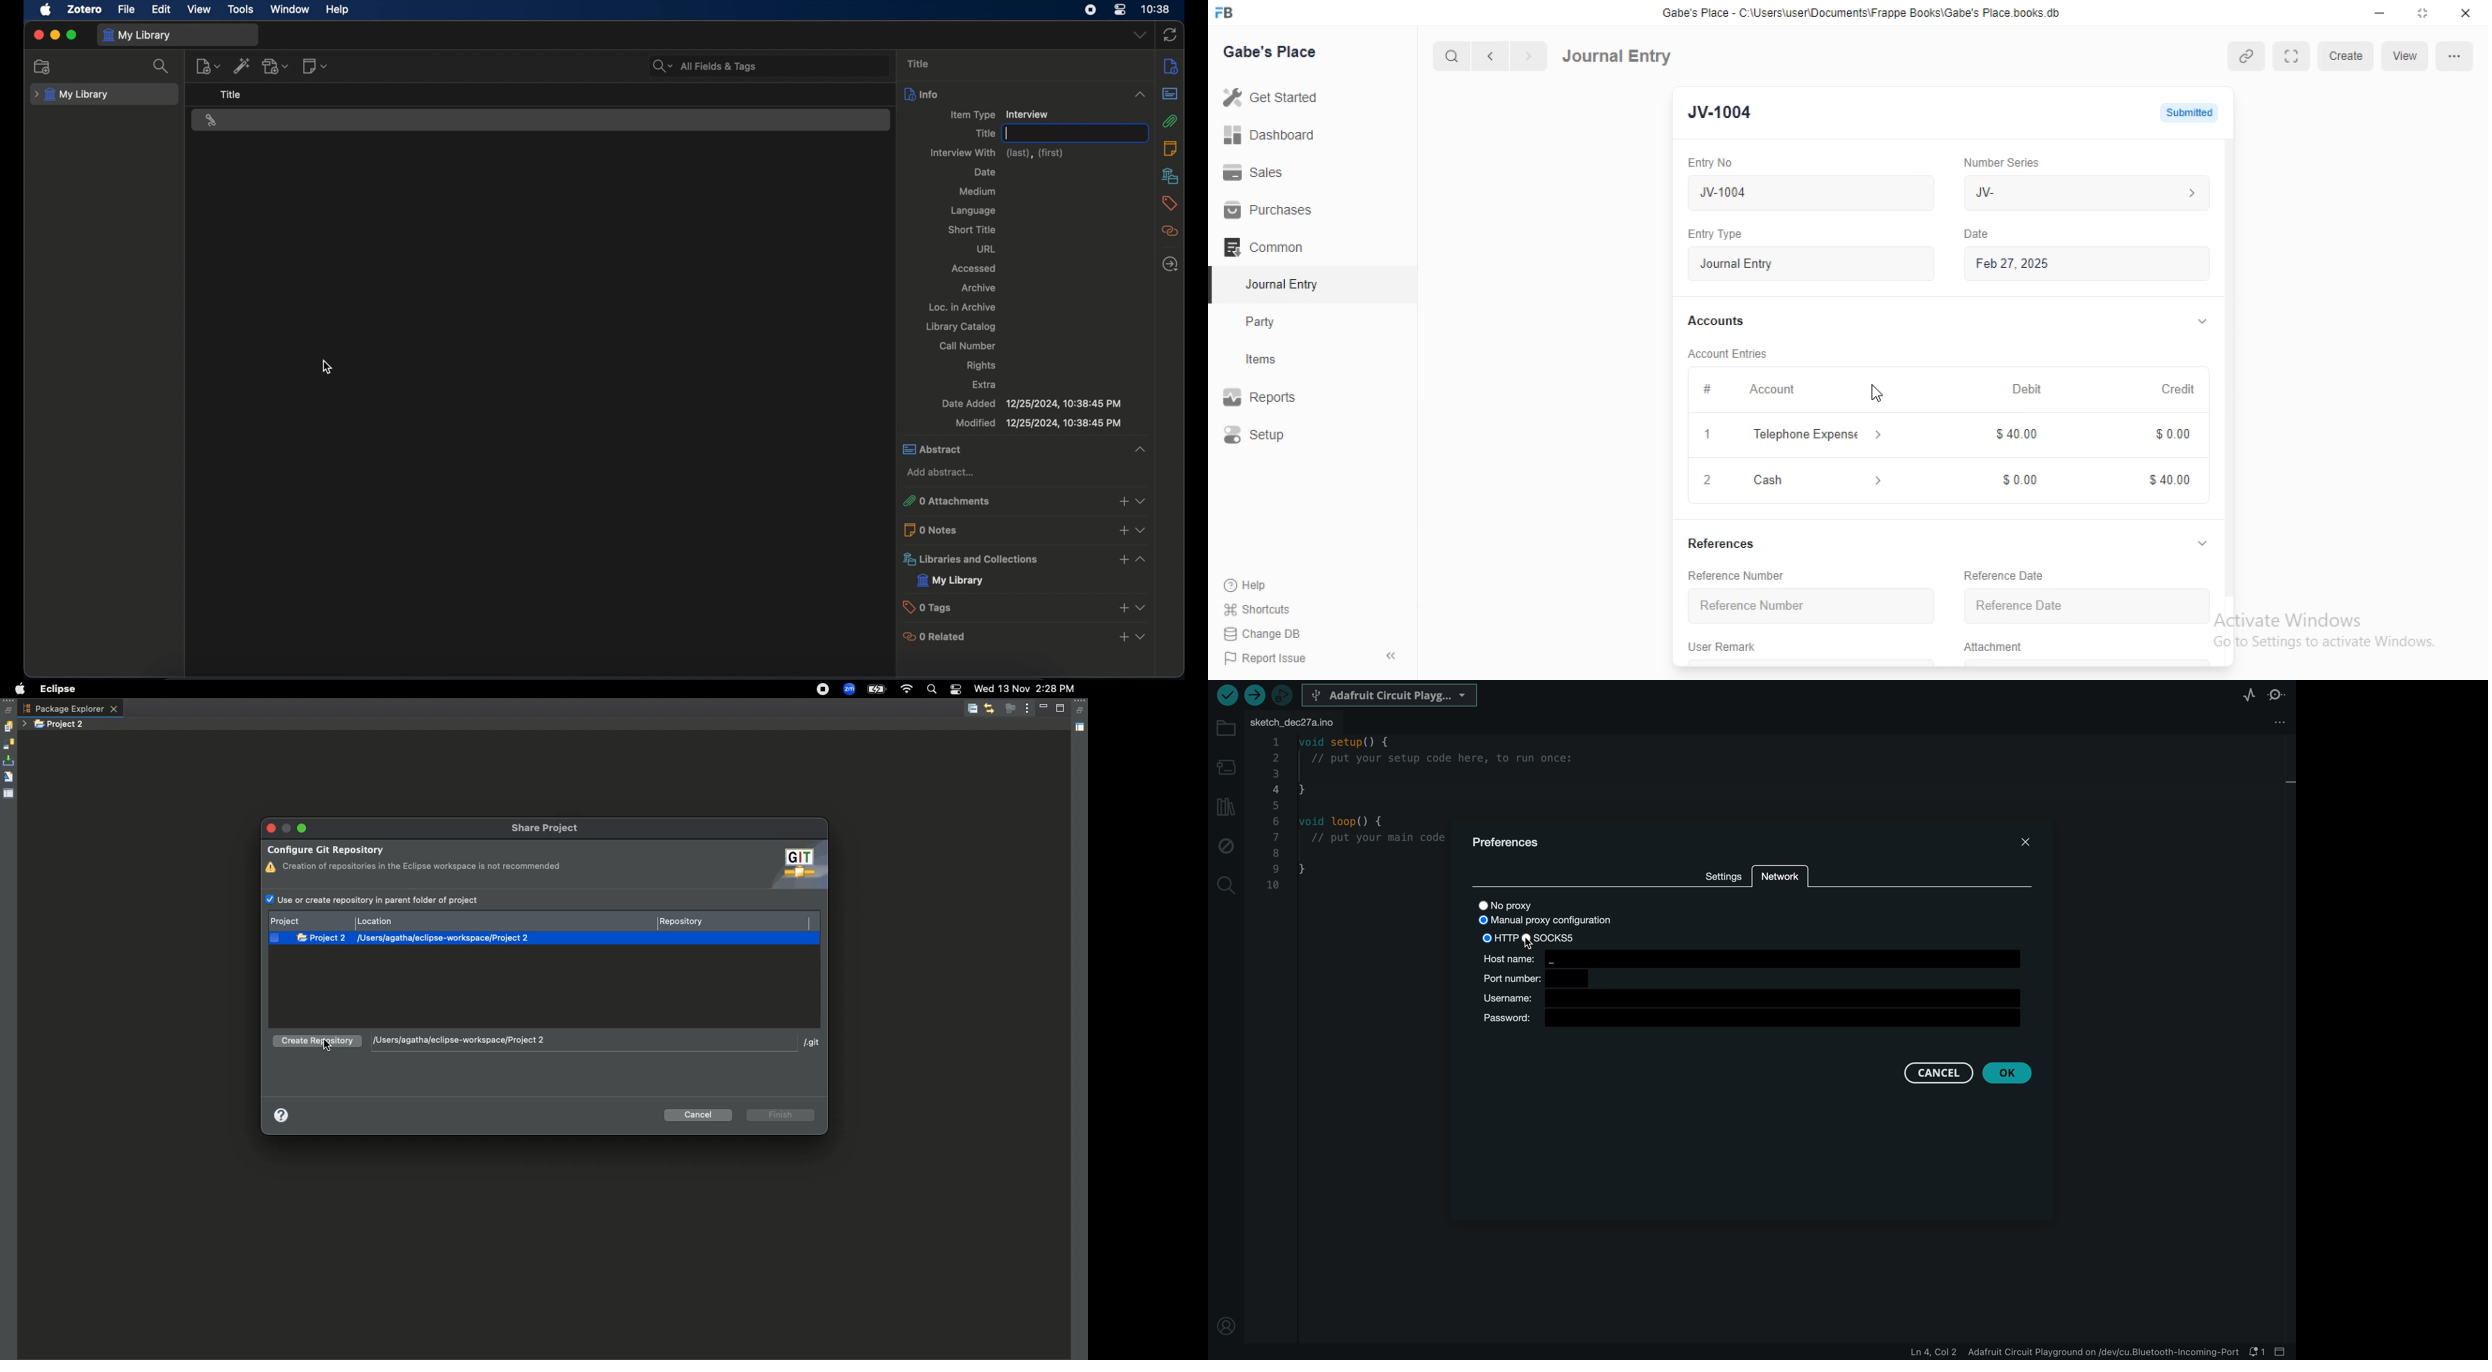  Describe the element at coordinates (1447, 56) in the screenshot. I see `Search` at that location.